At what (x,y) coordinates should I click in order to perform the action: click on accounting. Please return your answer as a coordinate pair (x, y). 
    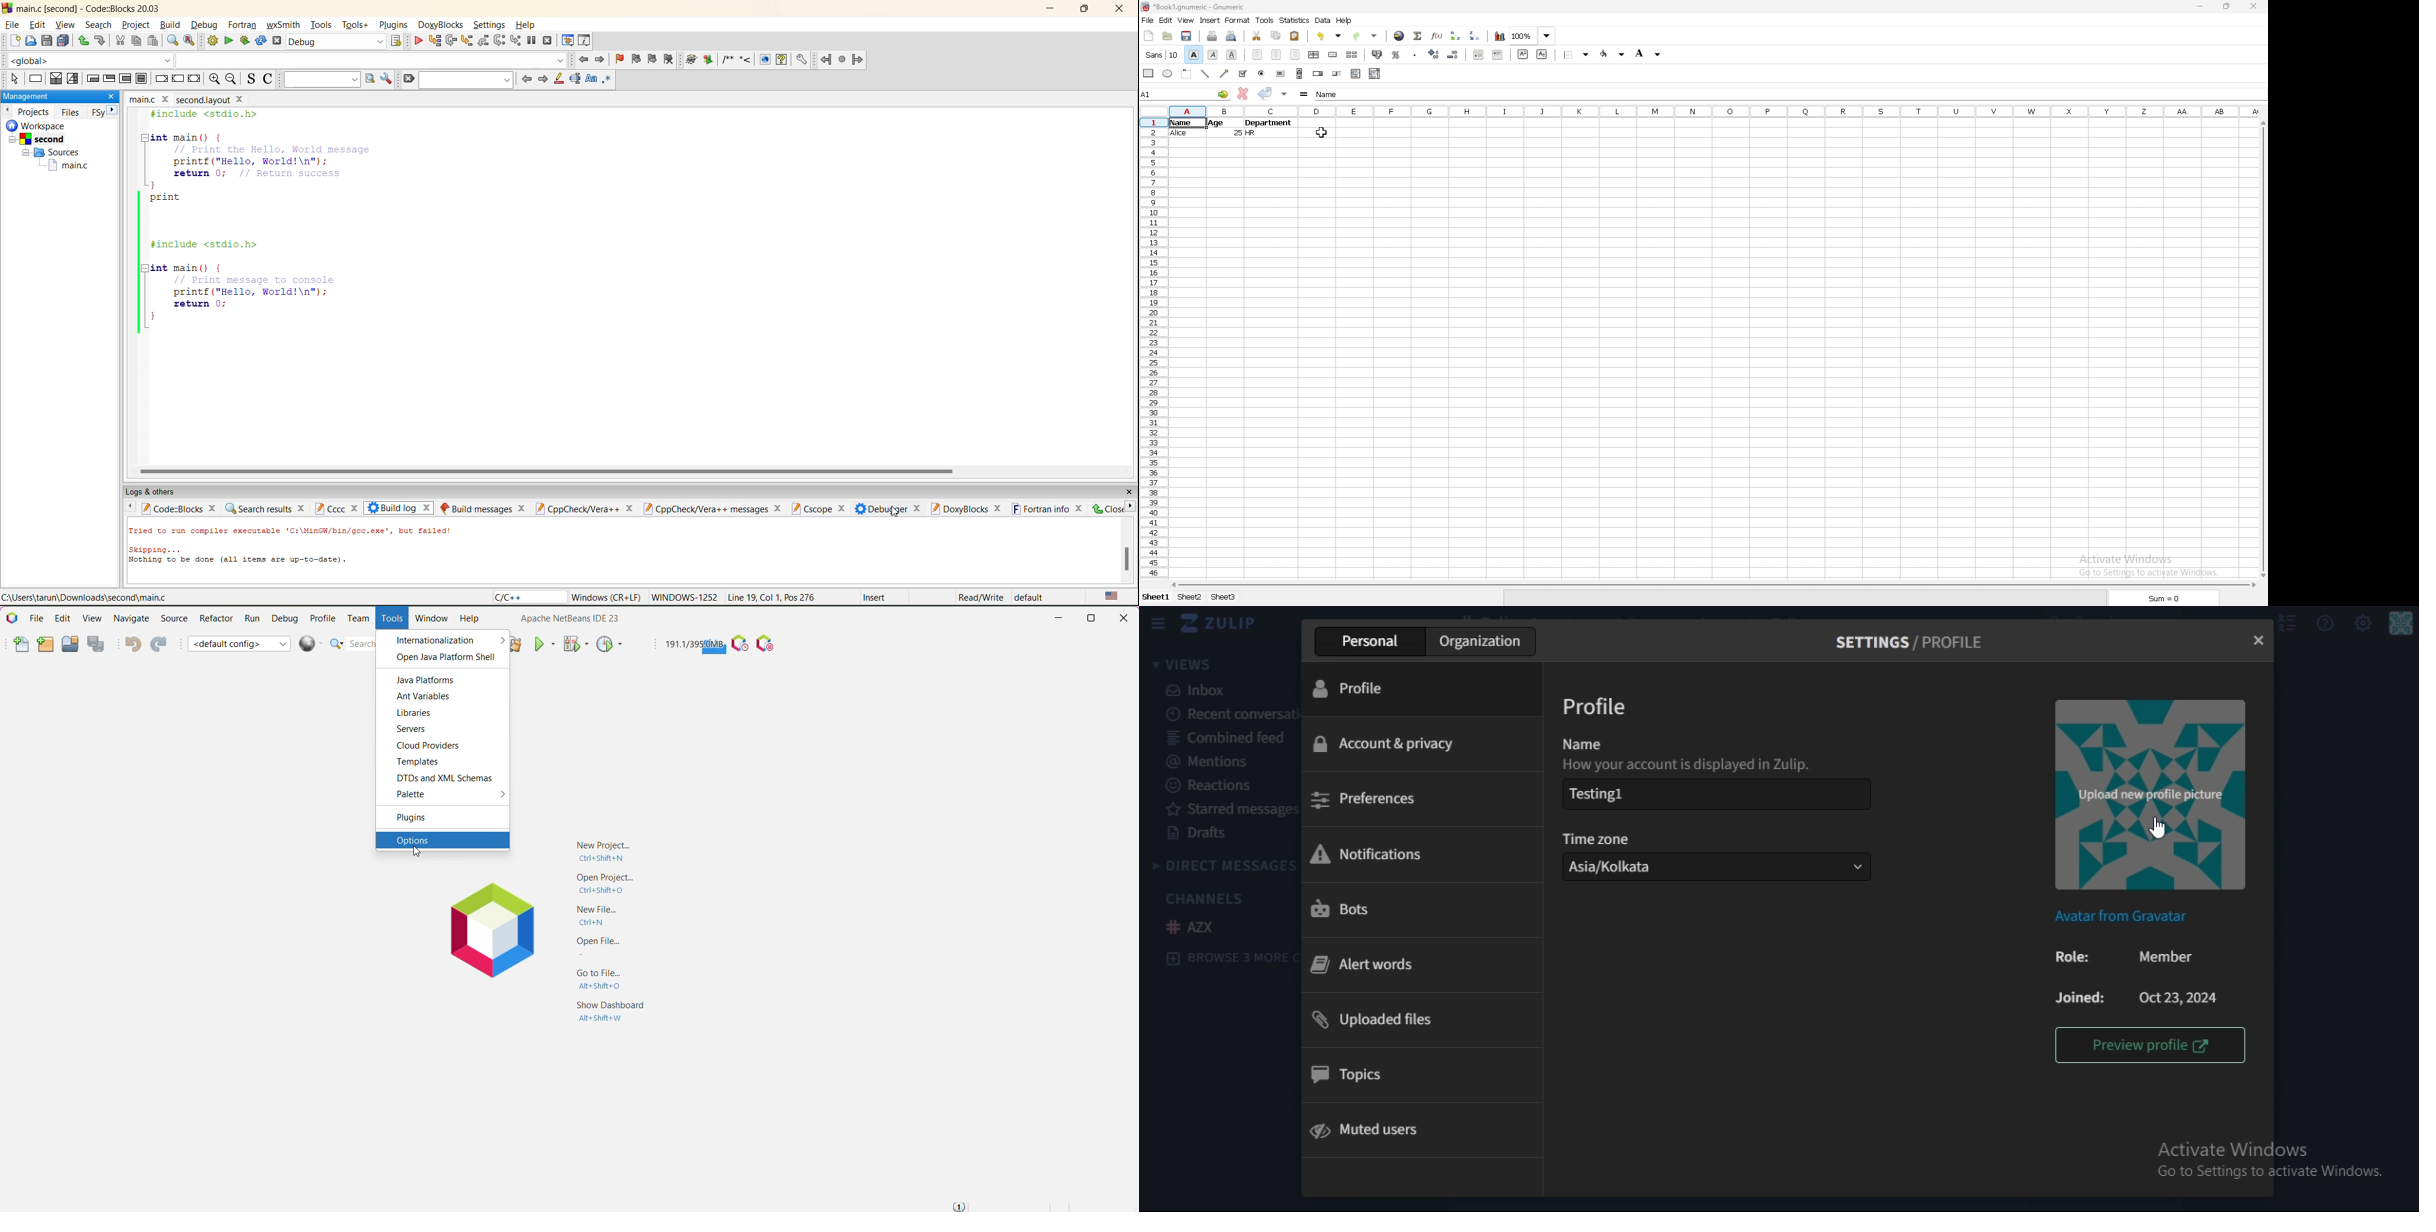
    Looking at the image, I should click on (1377, 54).